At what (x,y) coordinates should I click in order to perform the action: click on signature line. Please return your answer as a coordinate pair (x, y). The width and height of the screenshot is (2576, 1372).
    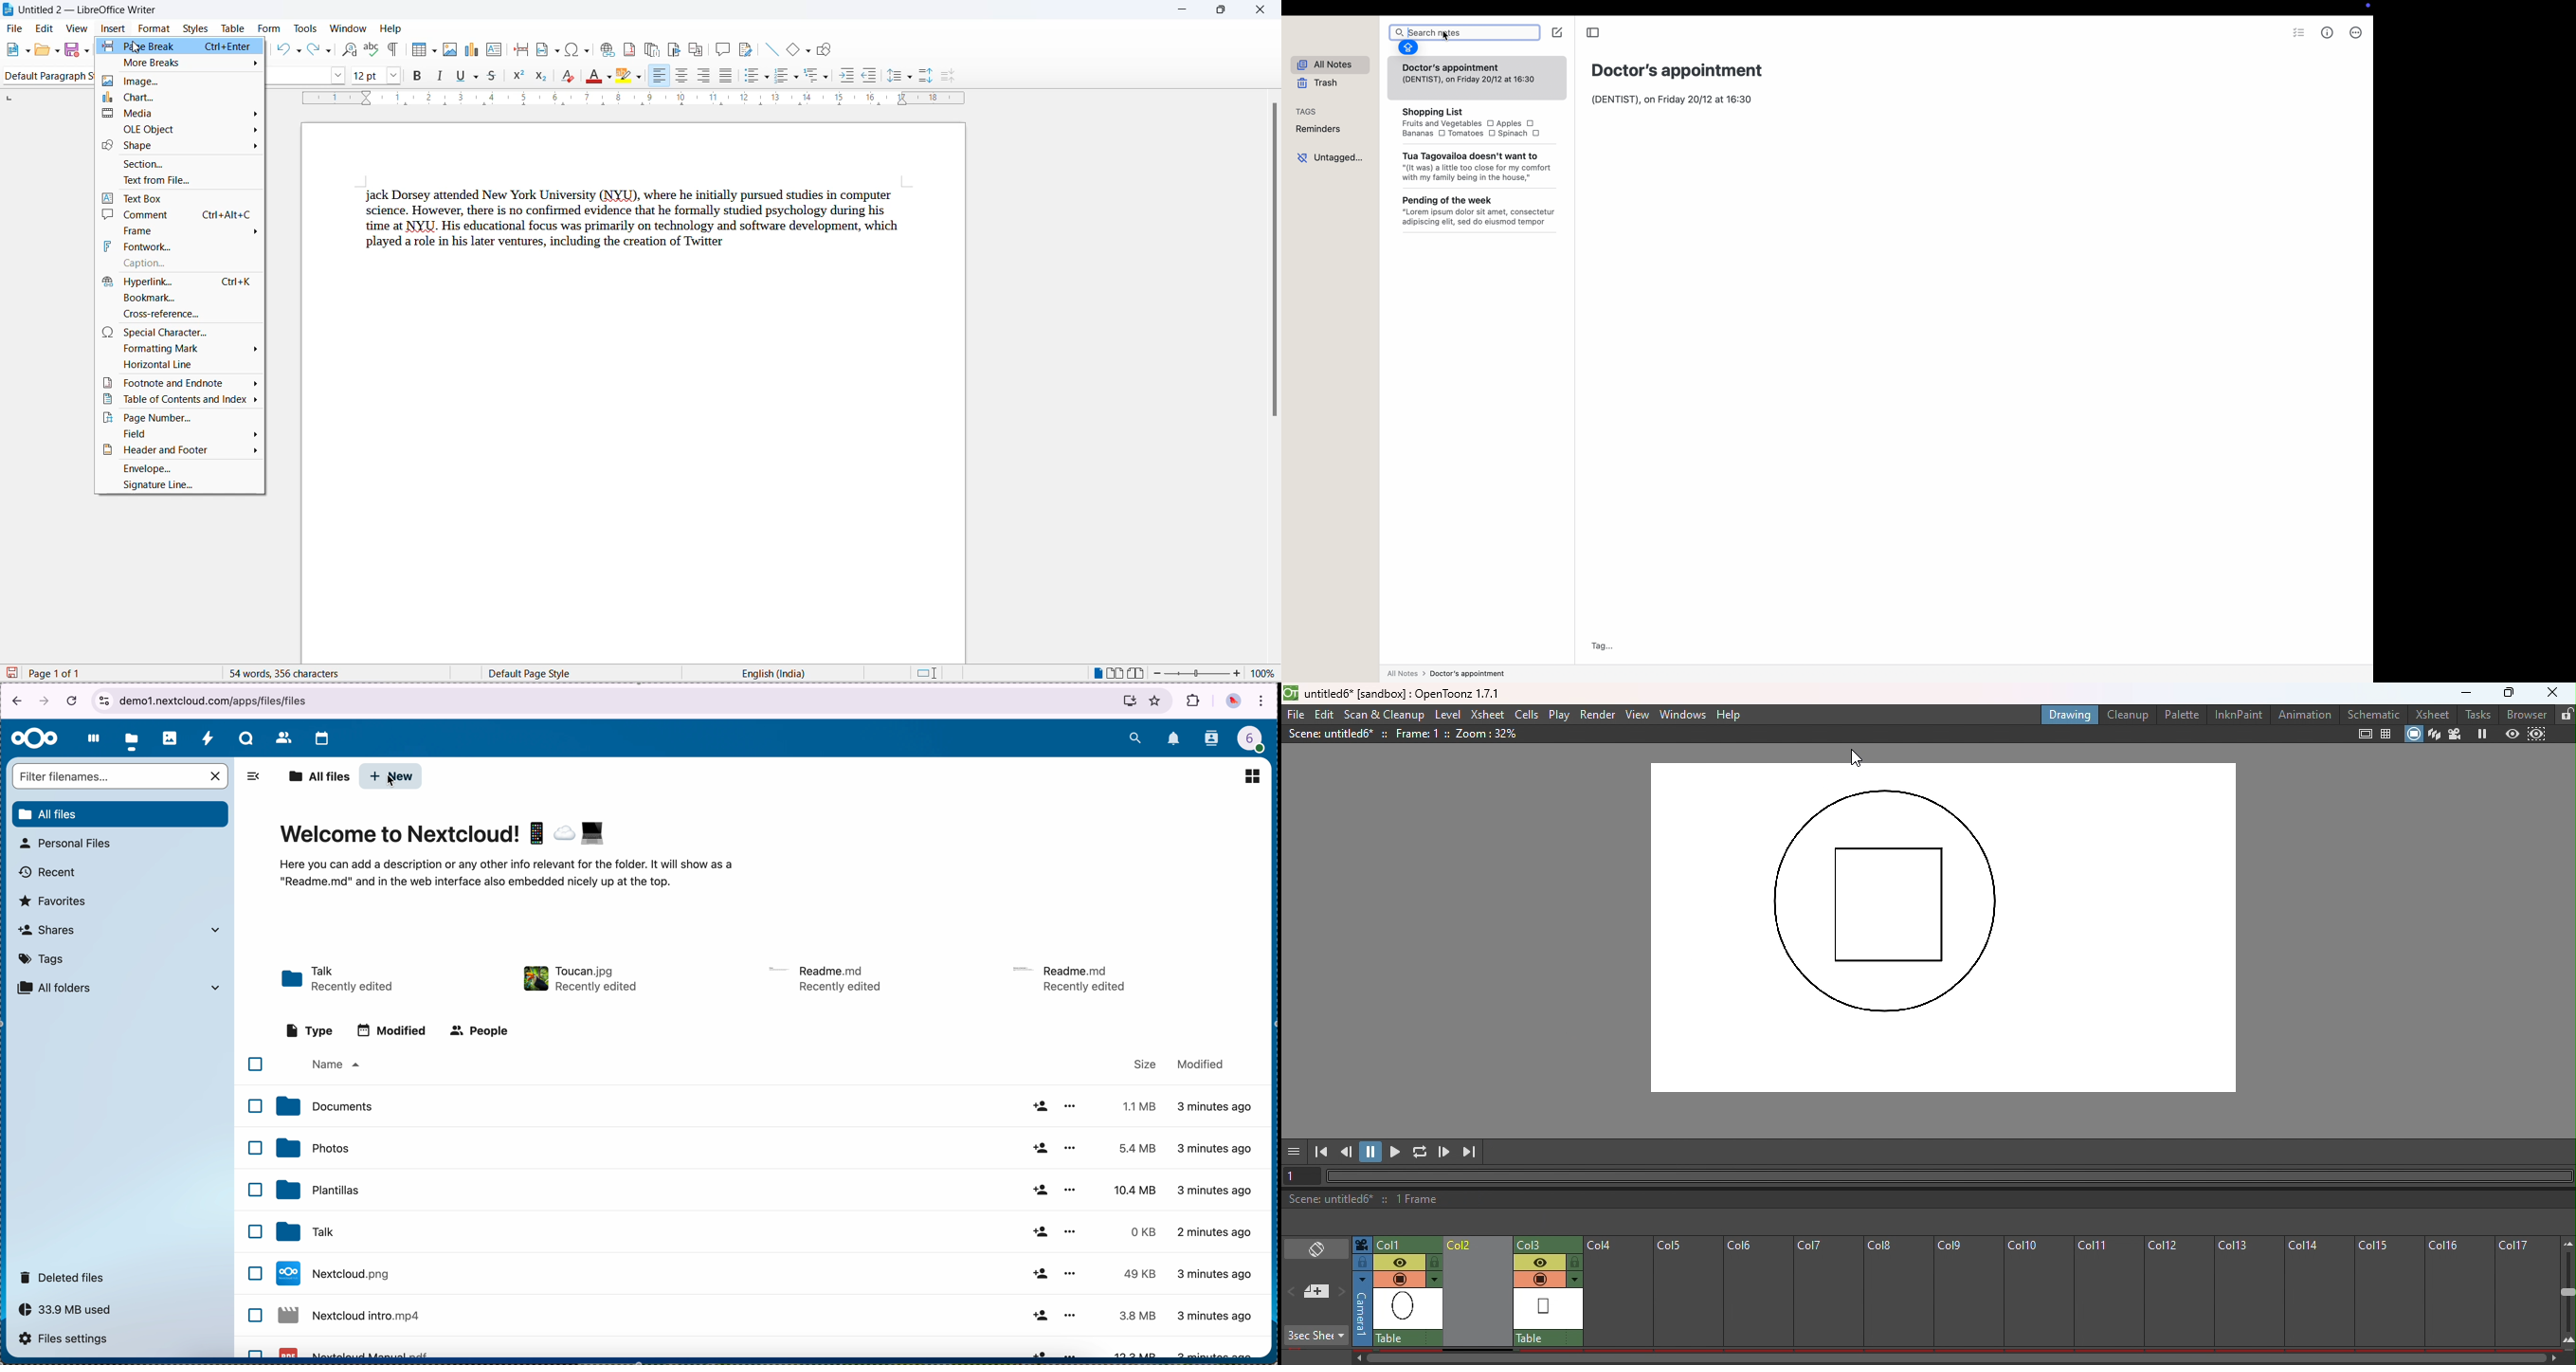
    Looking at the image, I should click on (181, 487).